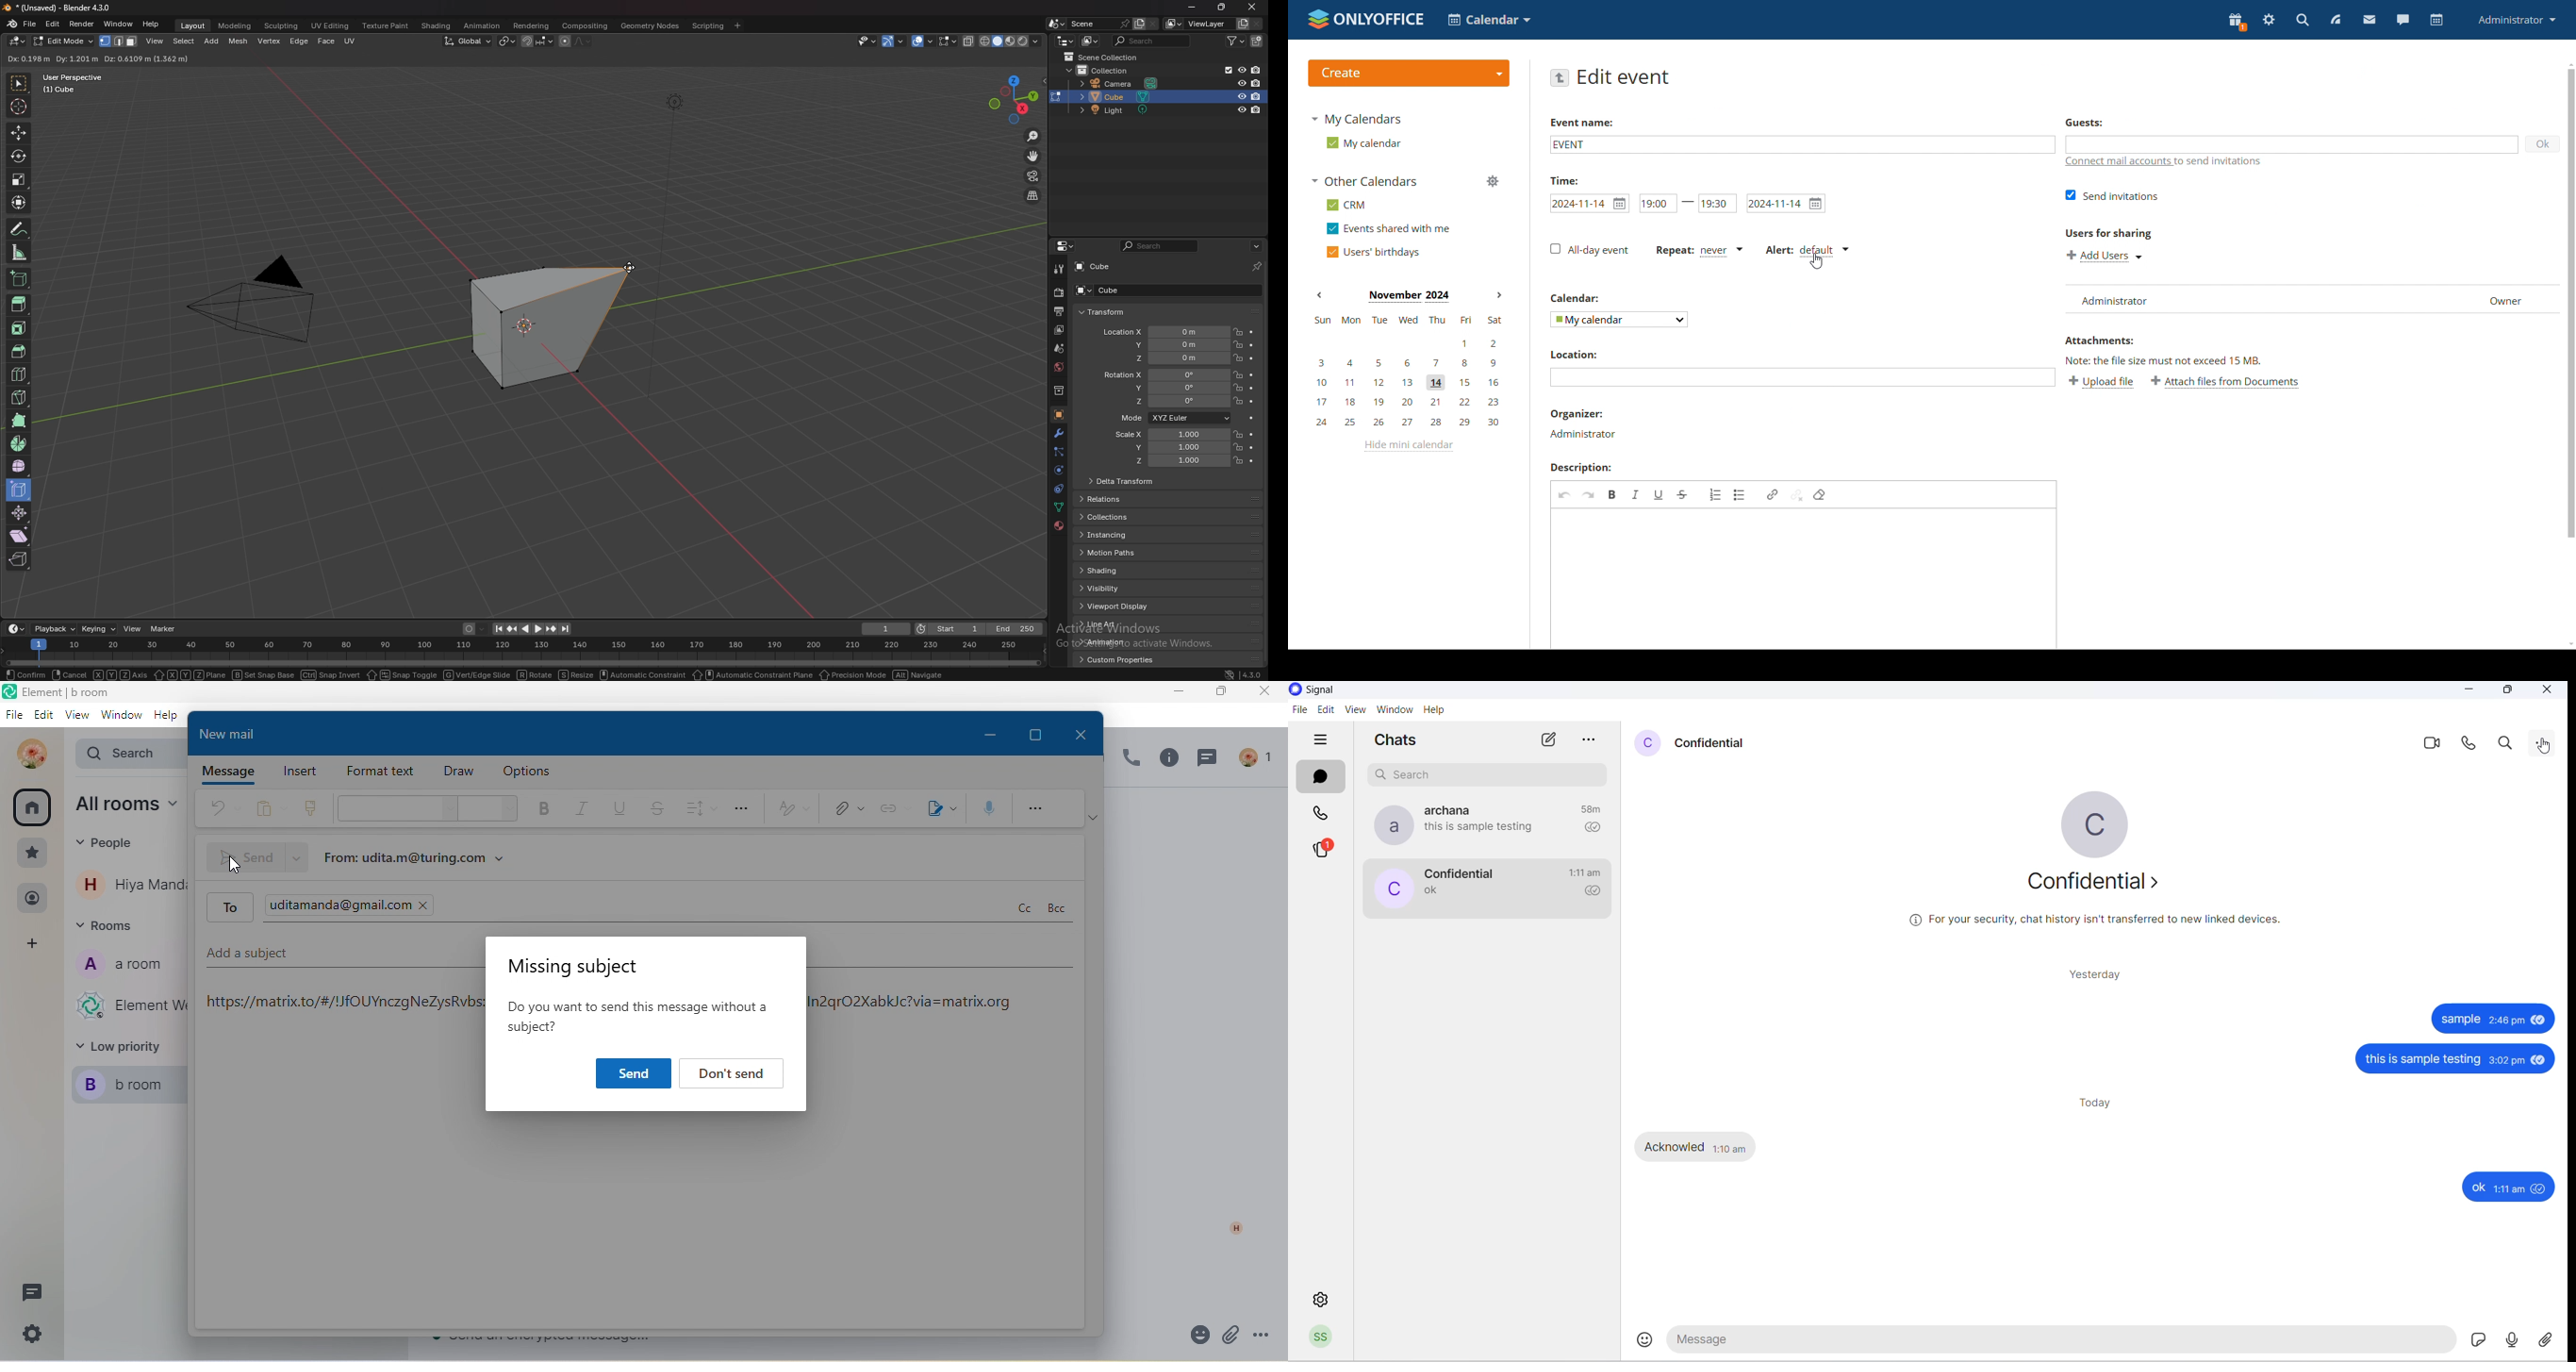 The height and width of the screenshot is (1372, 2576). Describe the element at coordinates (213, 41) in the screenshot. I see `add` at that location.